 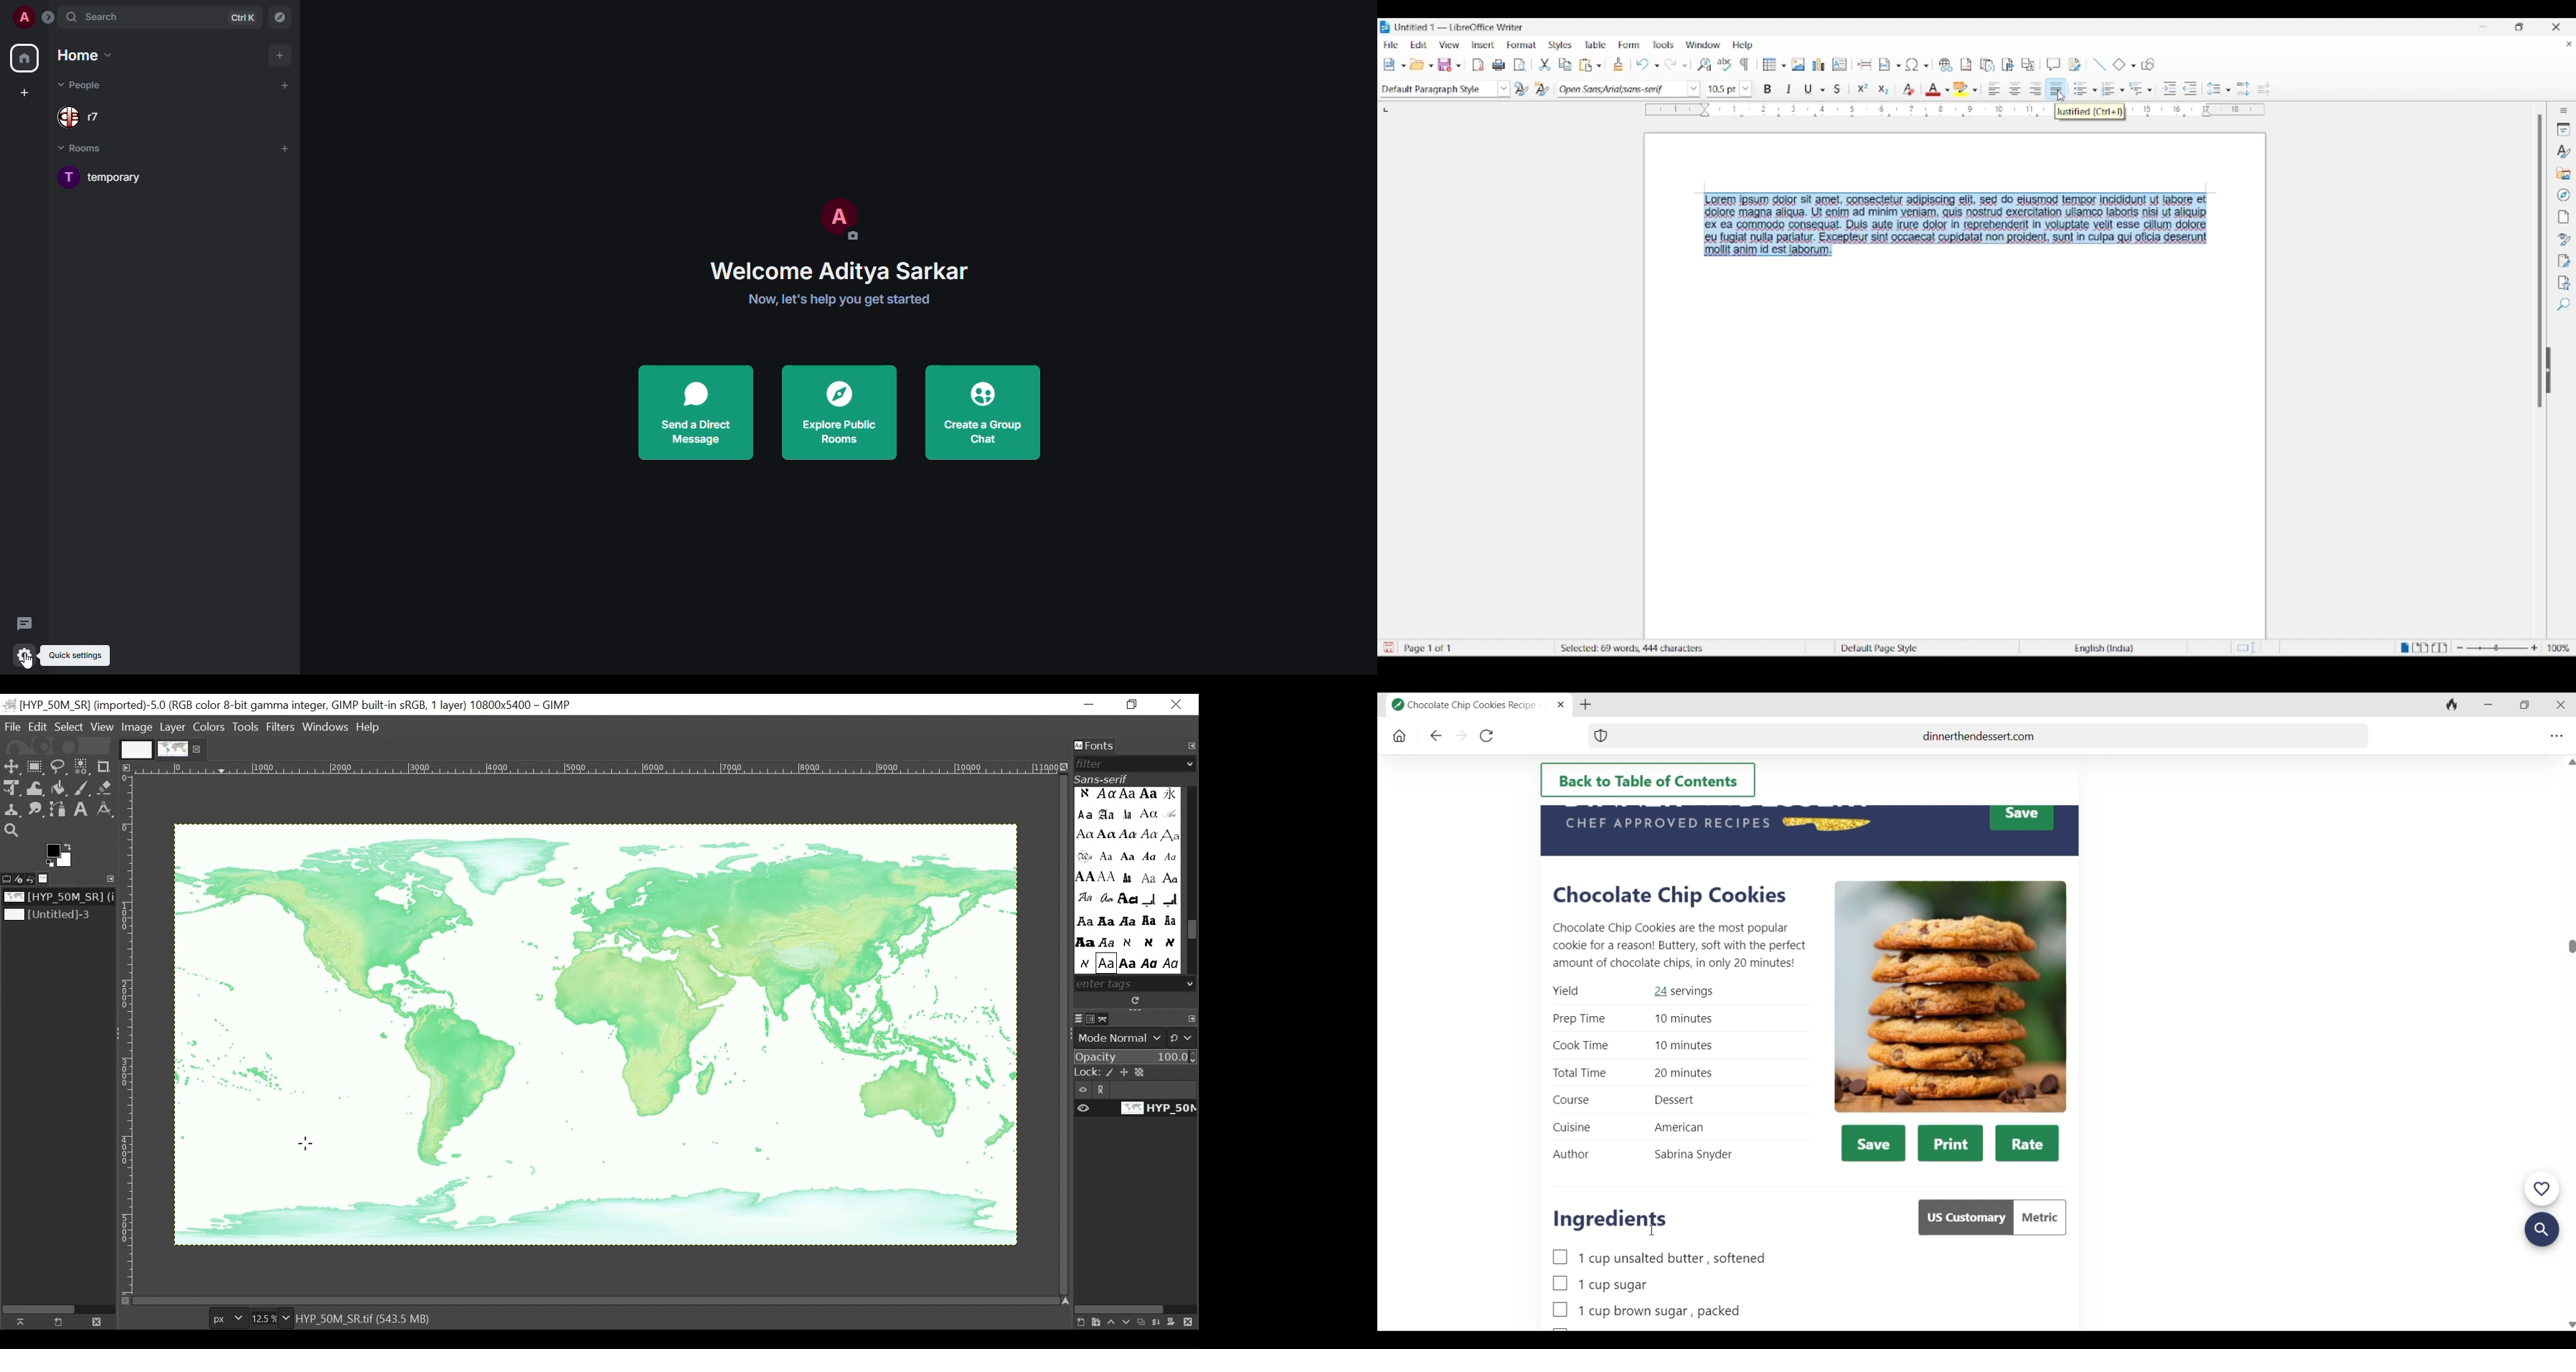 What do you see at coordinates (1620, 89) in the screenshot?
I see `Manually change font` at bounding box center [1620, 89].